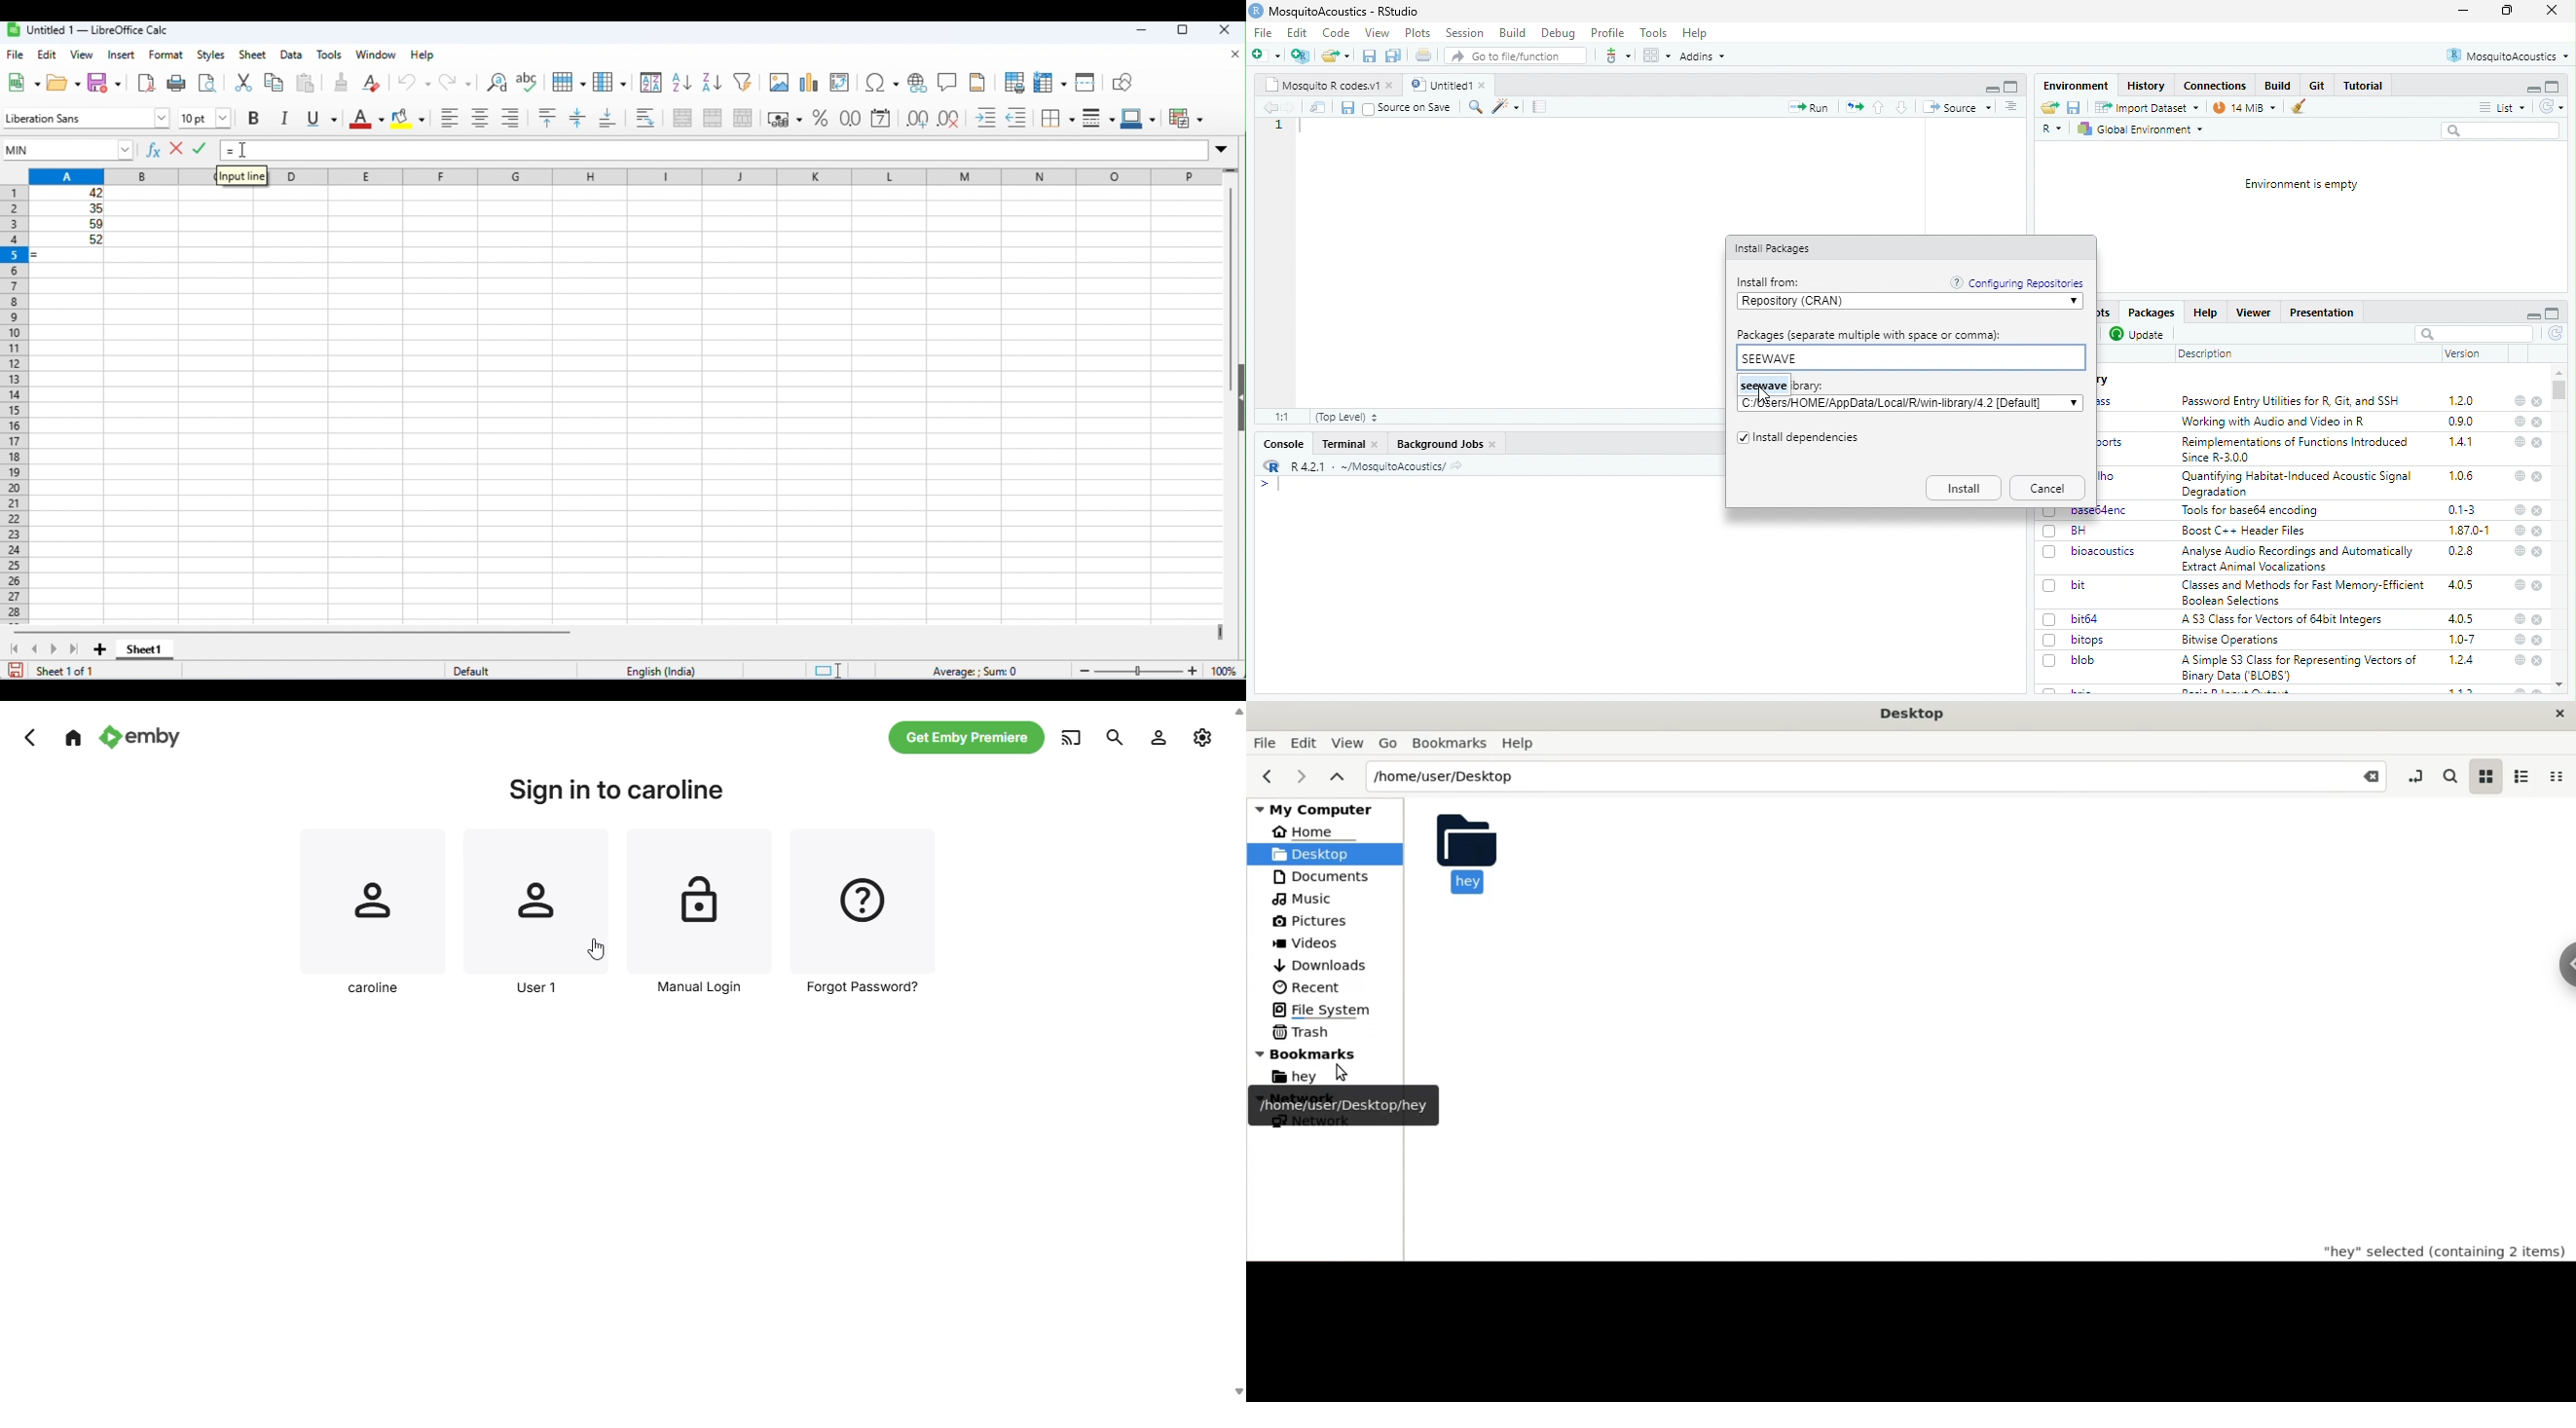 Image resolution: width=2576 pixels, height=1428 pixels. Describe the element at coordinates (1301, 55) in the screenshot. I see `add file` at that location.